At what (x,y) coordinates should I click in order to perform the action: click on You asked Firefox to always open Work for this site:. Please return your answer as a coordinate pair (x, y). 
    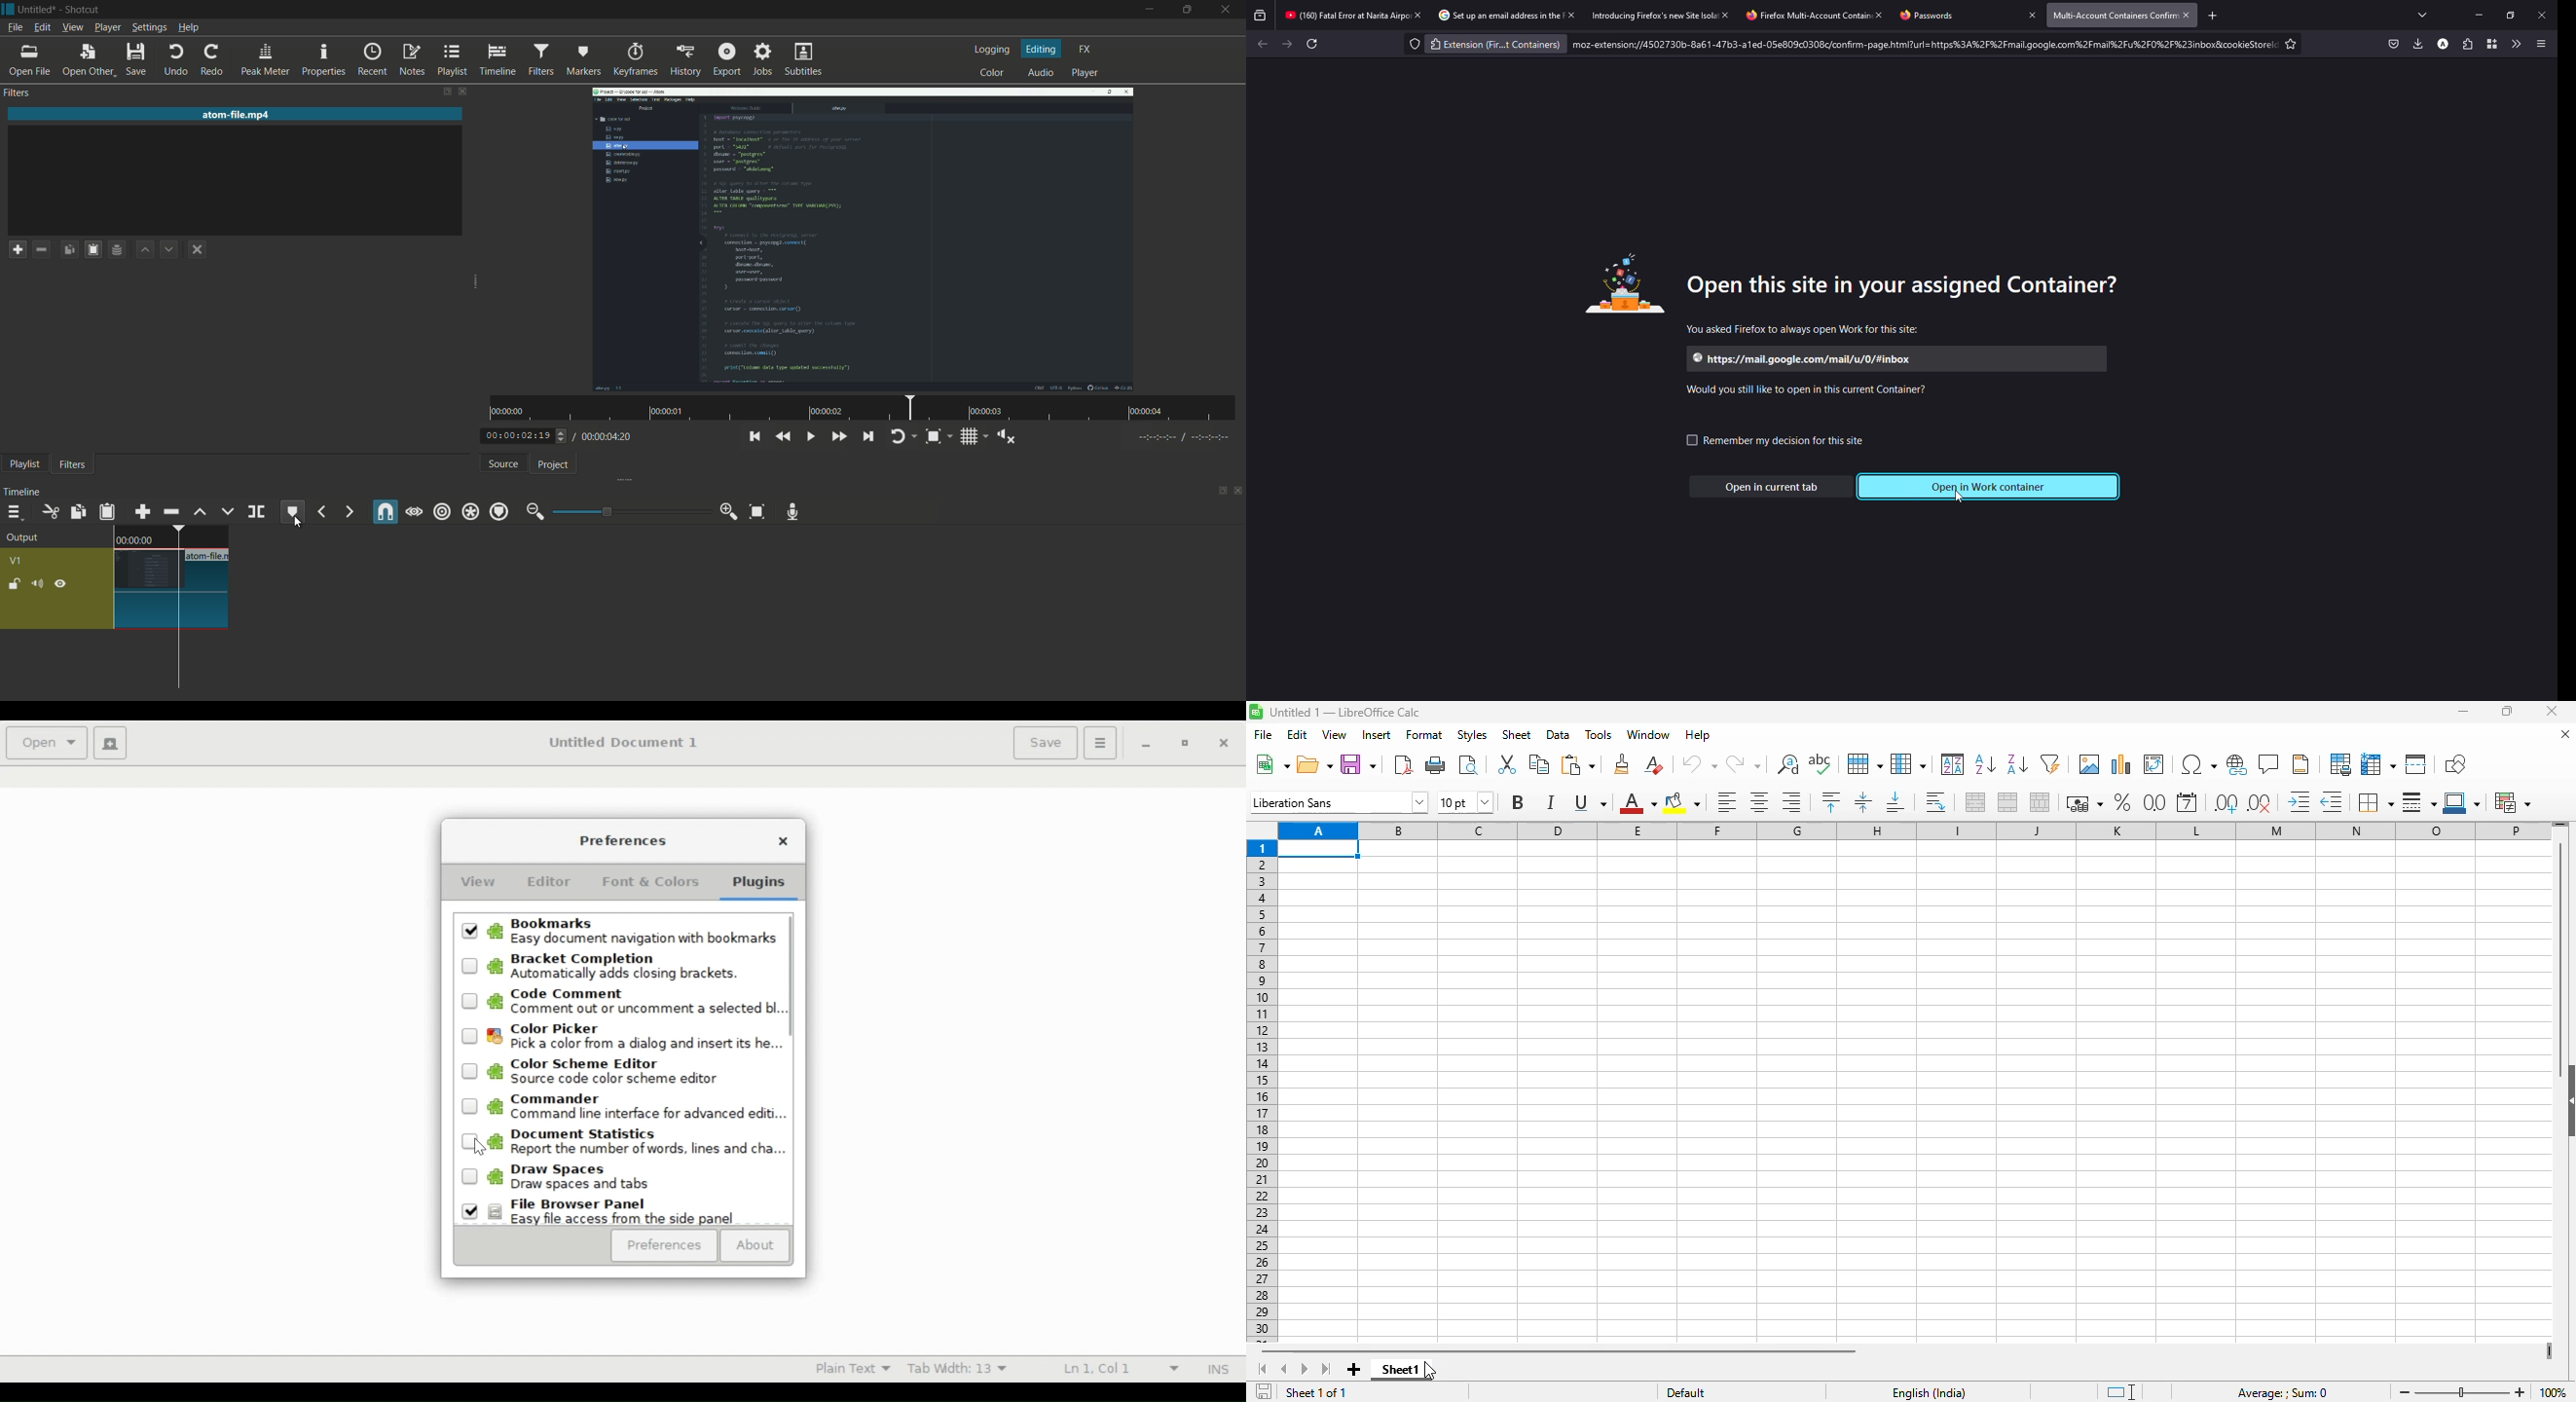
    Looking at the image, I should click on (1803, 329).